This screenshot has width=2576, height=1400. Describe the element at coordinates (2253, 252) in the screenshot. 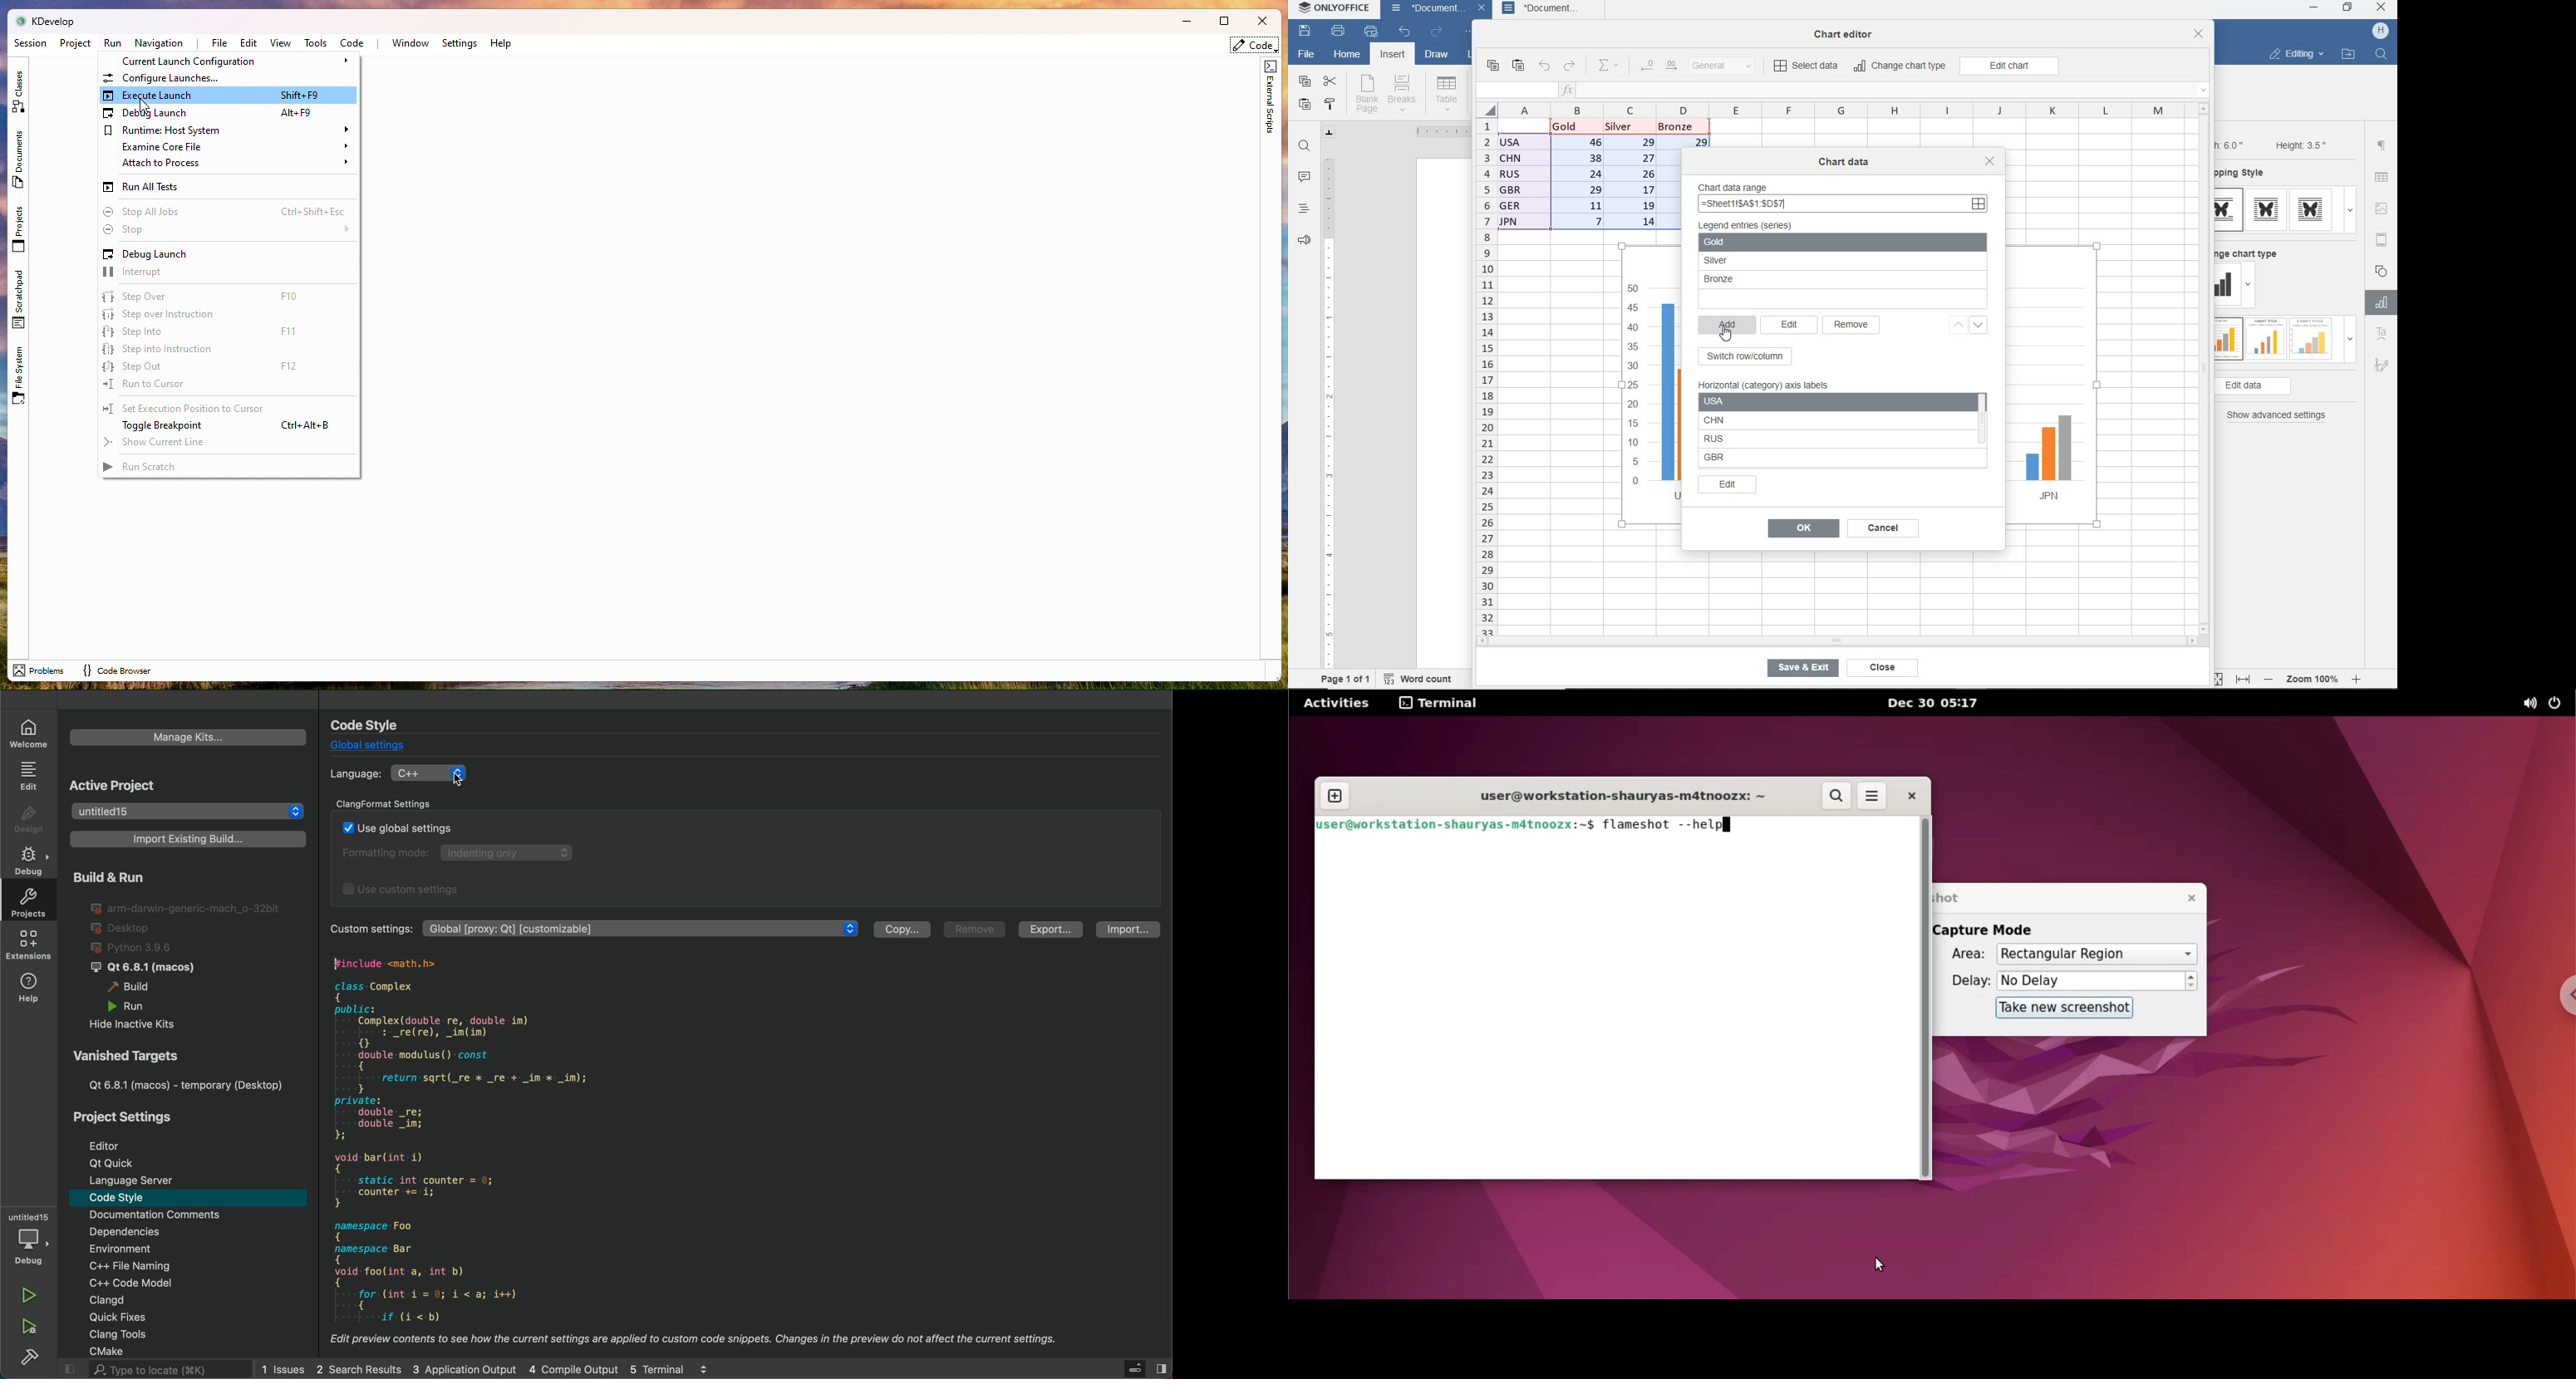

I see `change chart type` at that location.